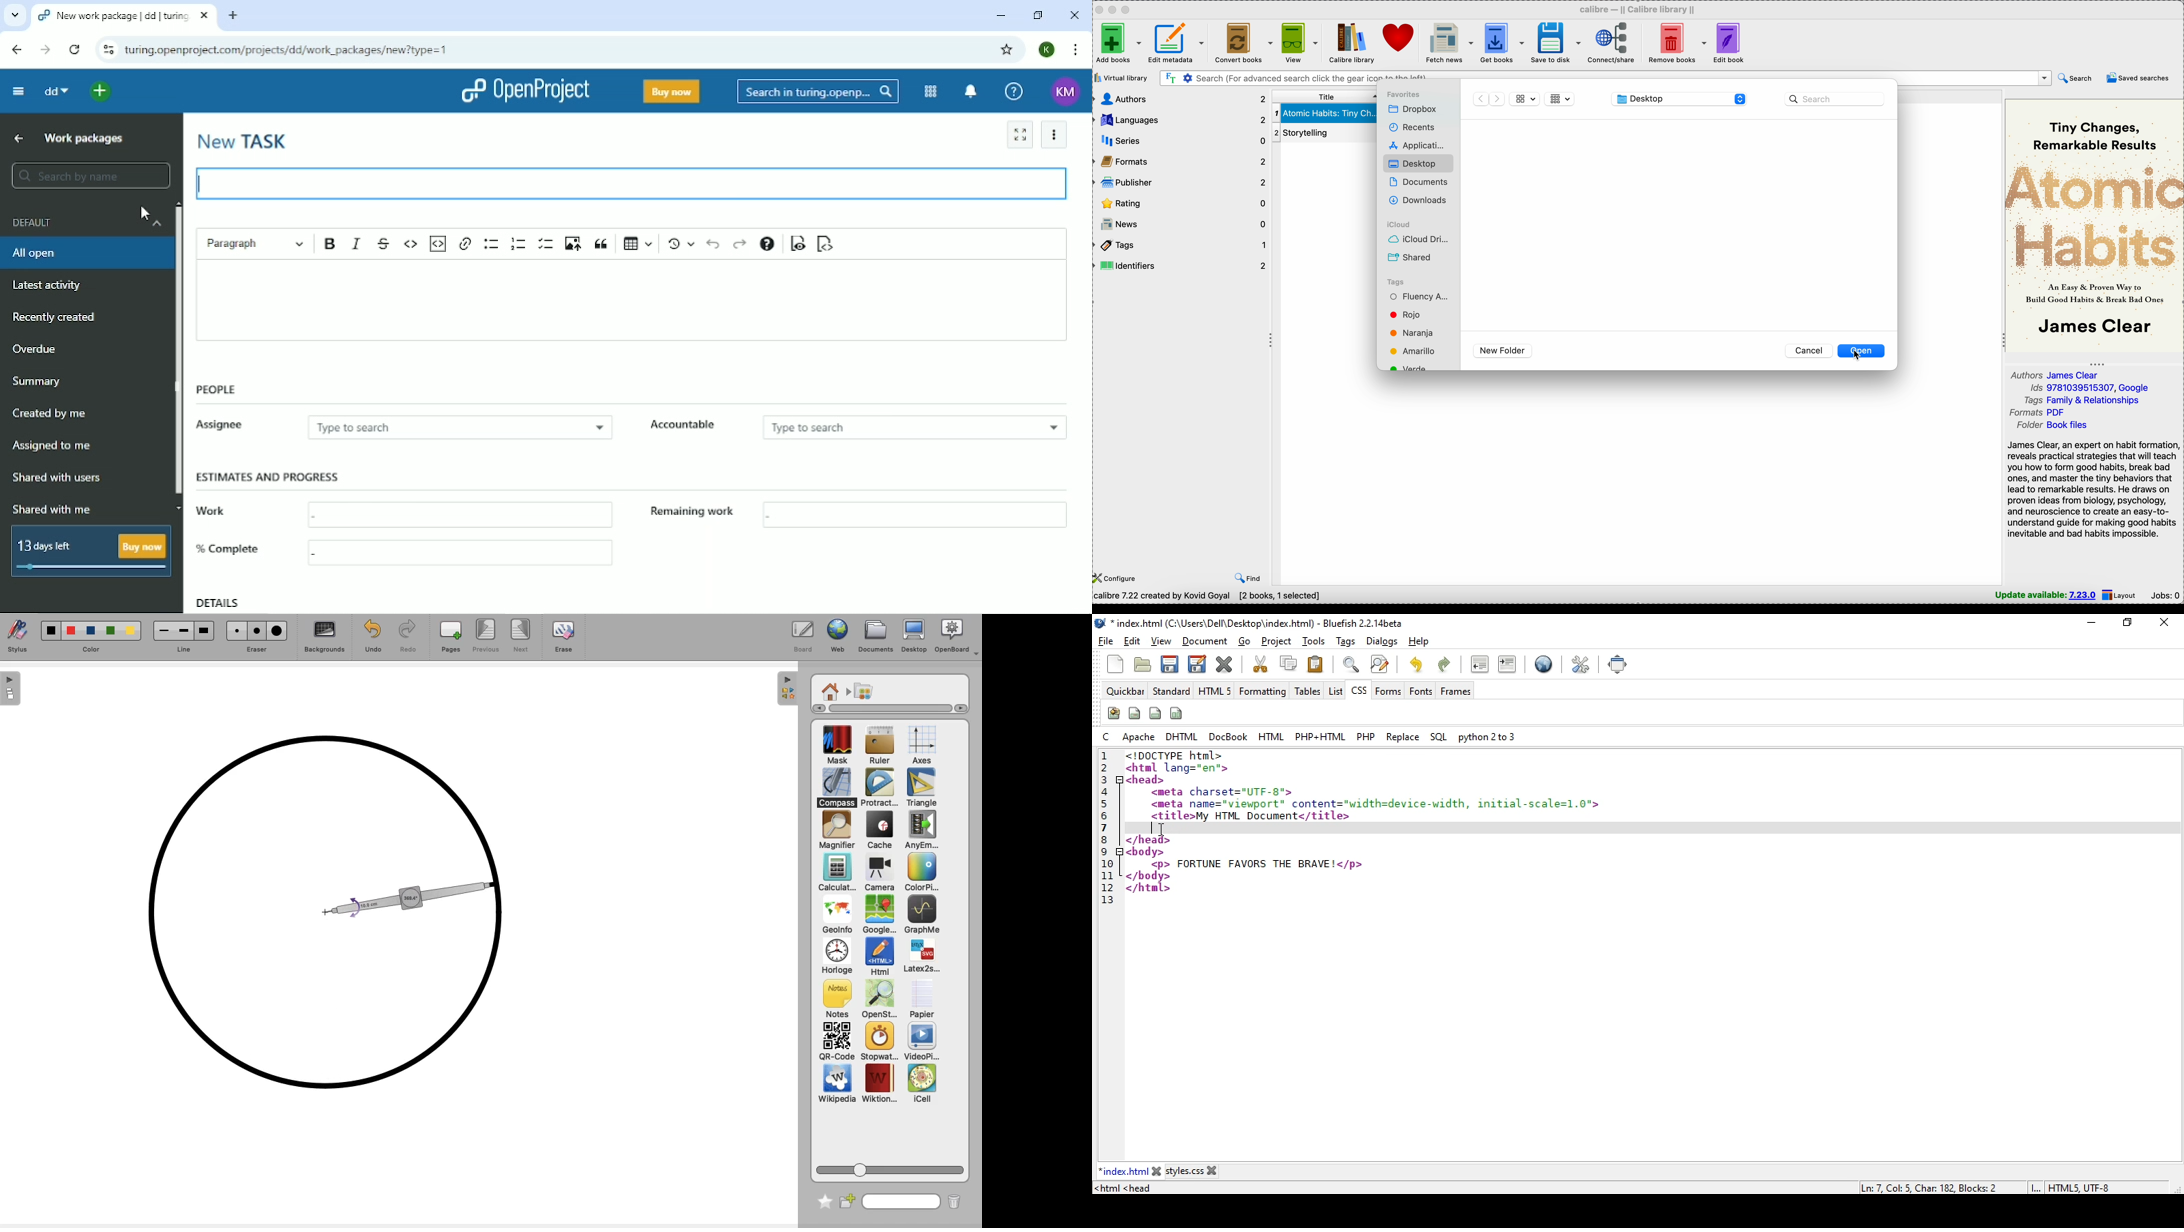 This screenshot has height=1232, width=2184. What do you see at coordinates (830, 690) in the screenshot?
I see `Home` at bounding box center [830, 690].